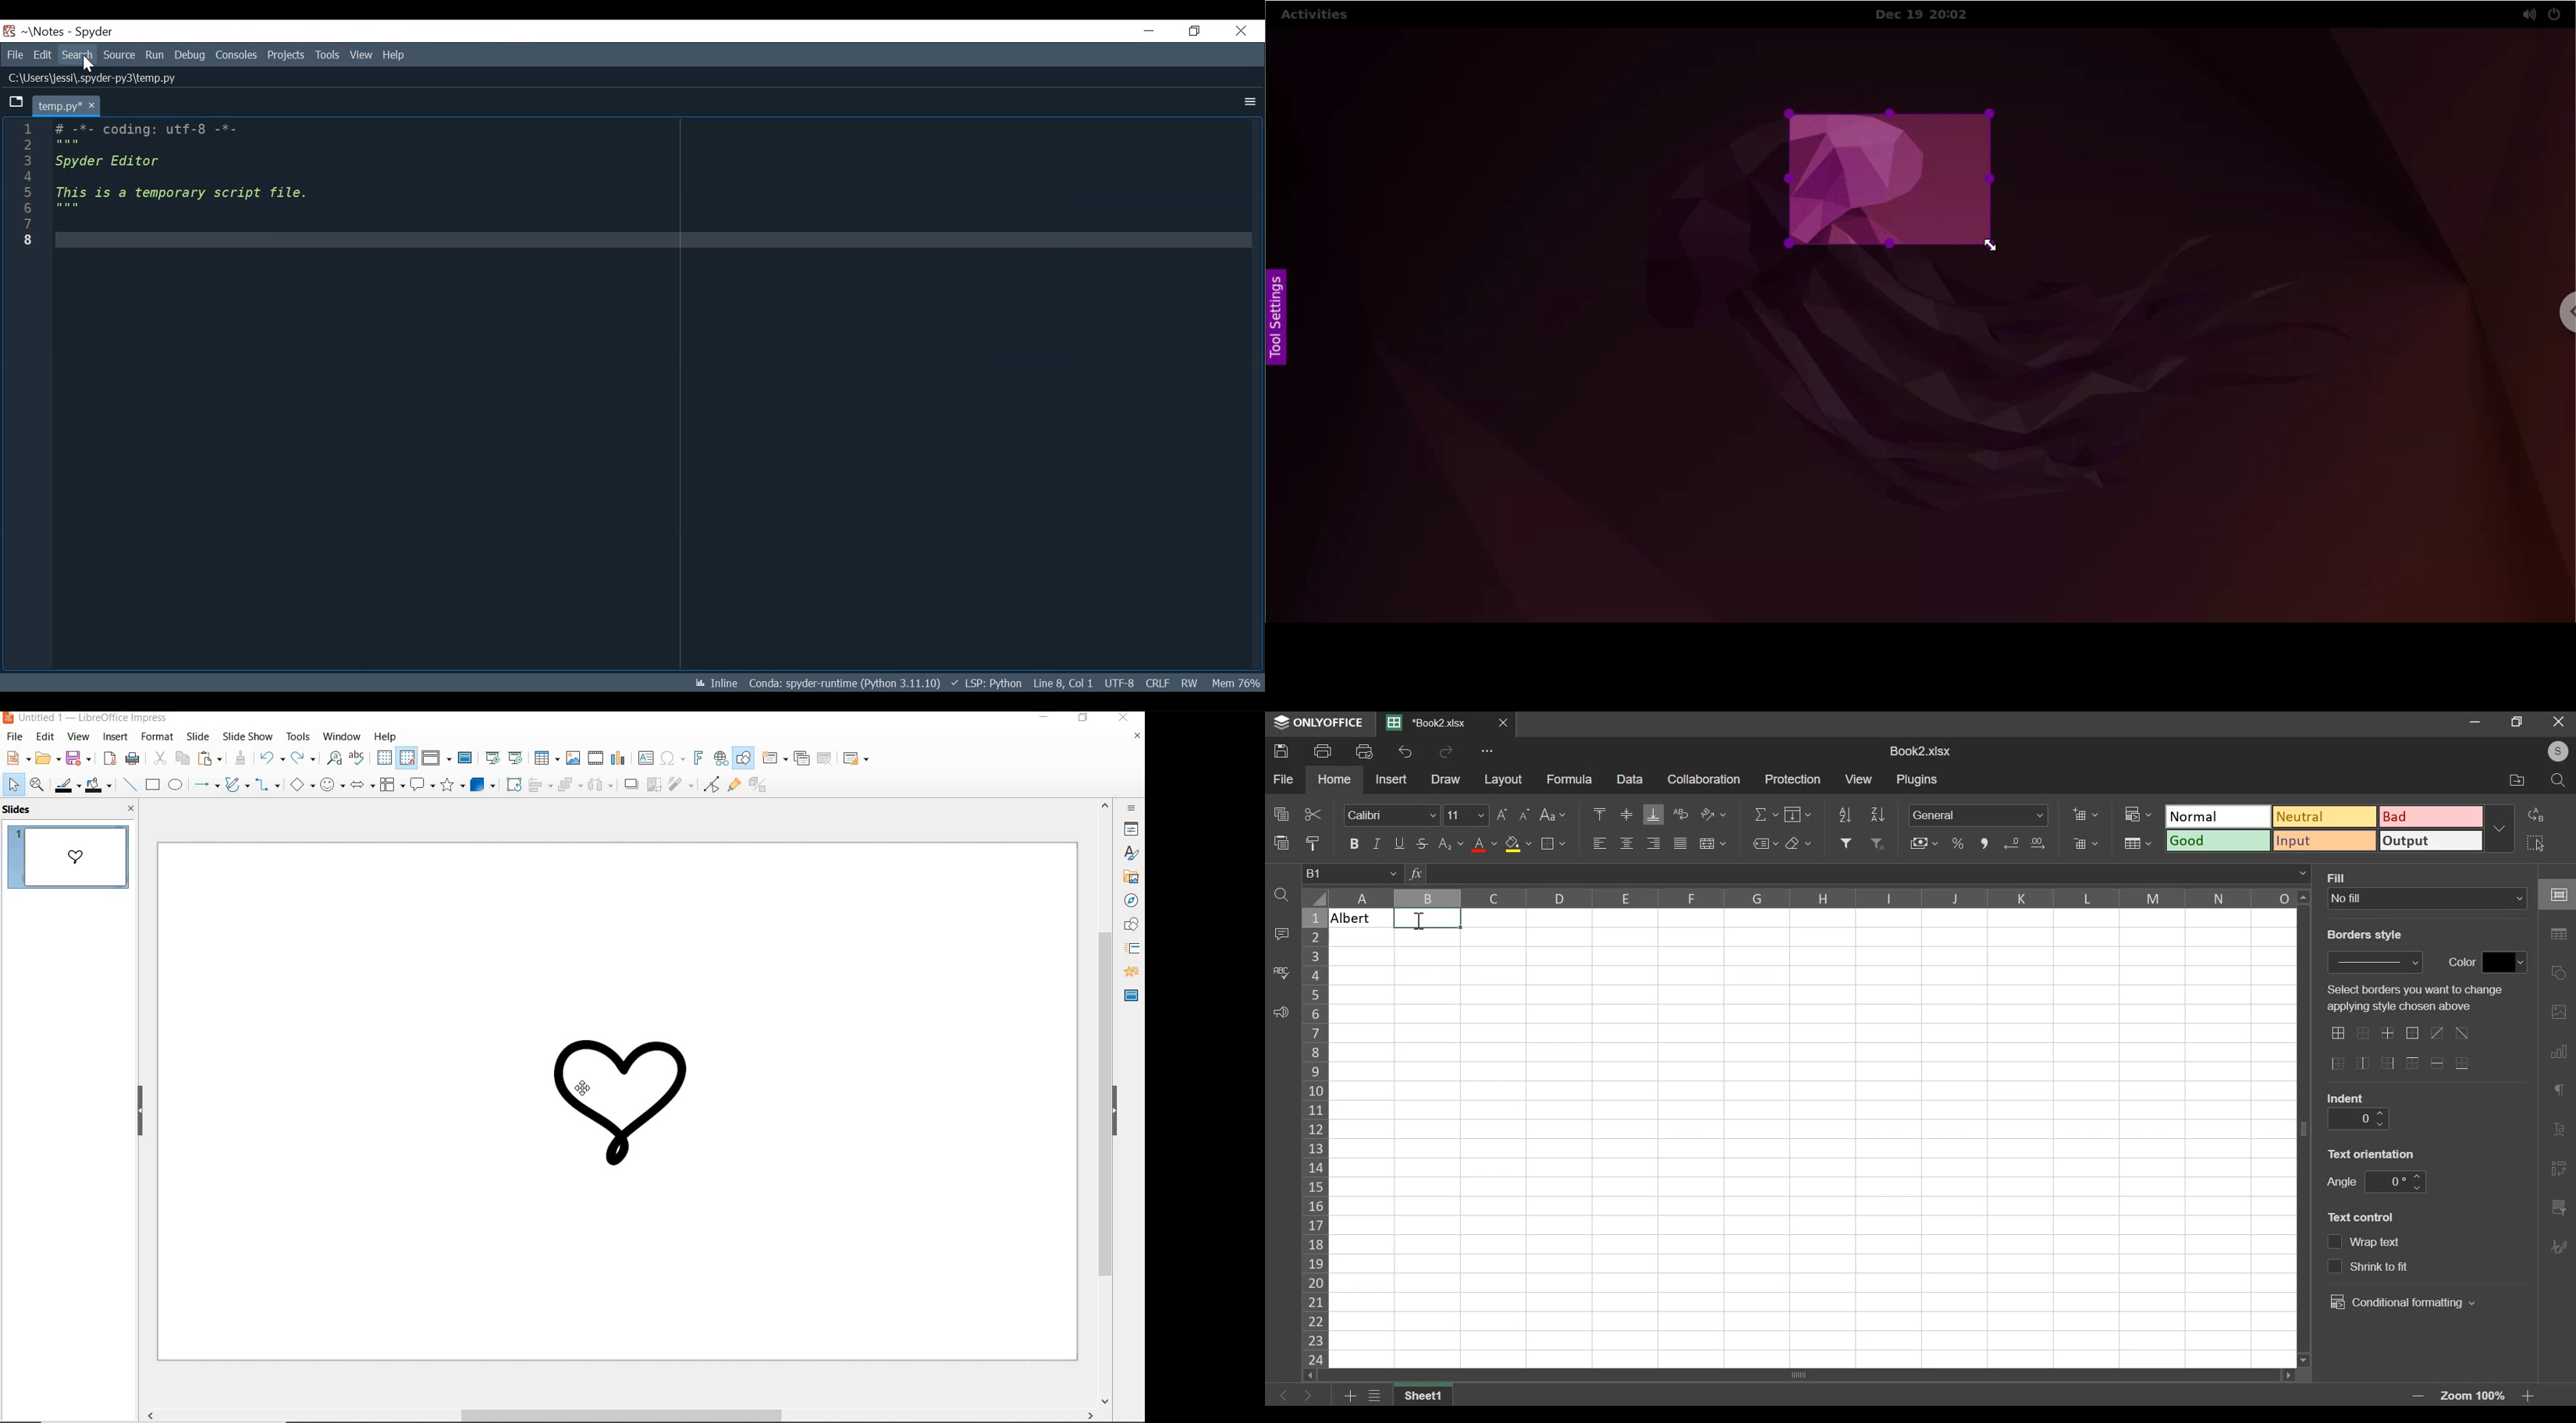  I want to click on select, so click(2534, 843).